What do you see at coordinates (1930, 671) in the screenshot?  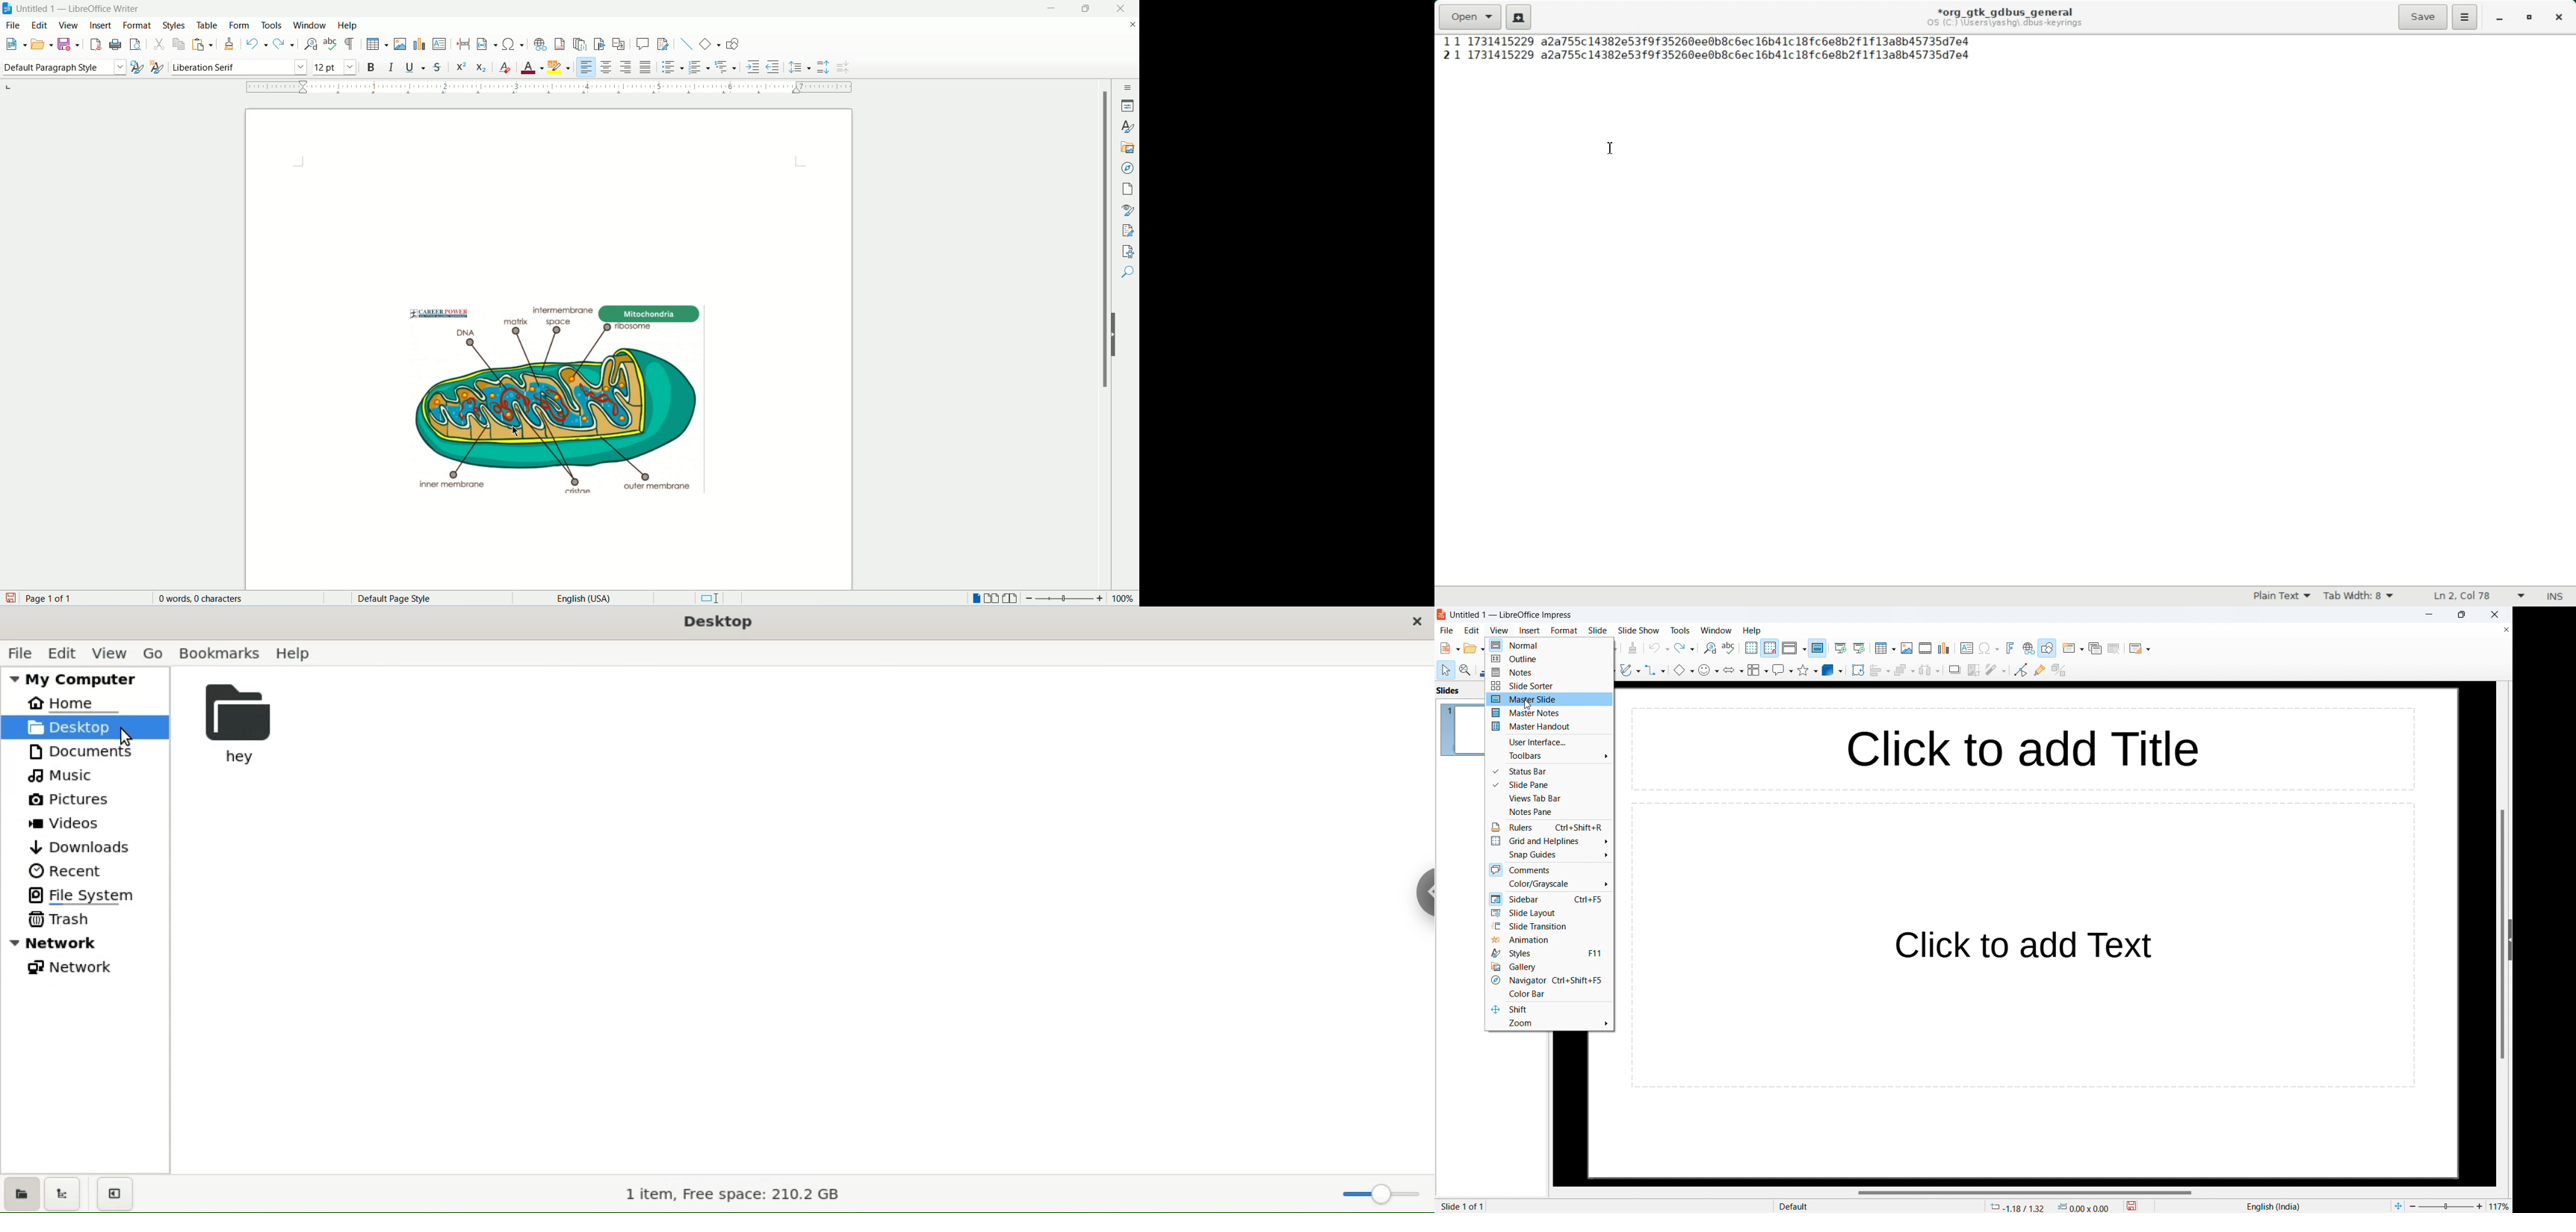 I see `select at least three objects to distribute` at bounding box center [1930, 671].